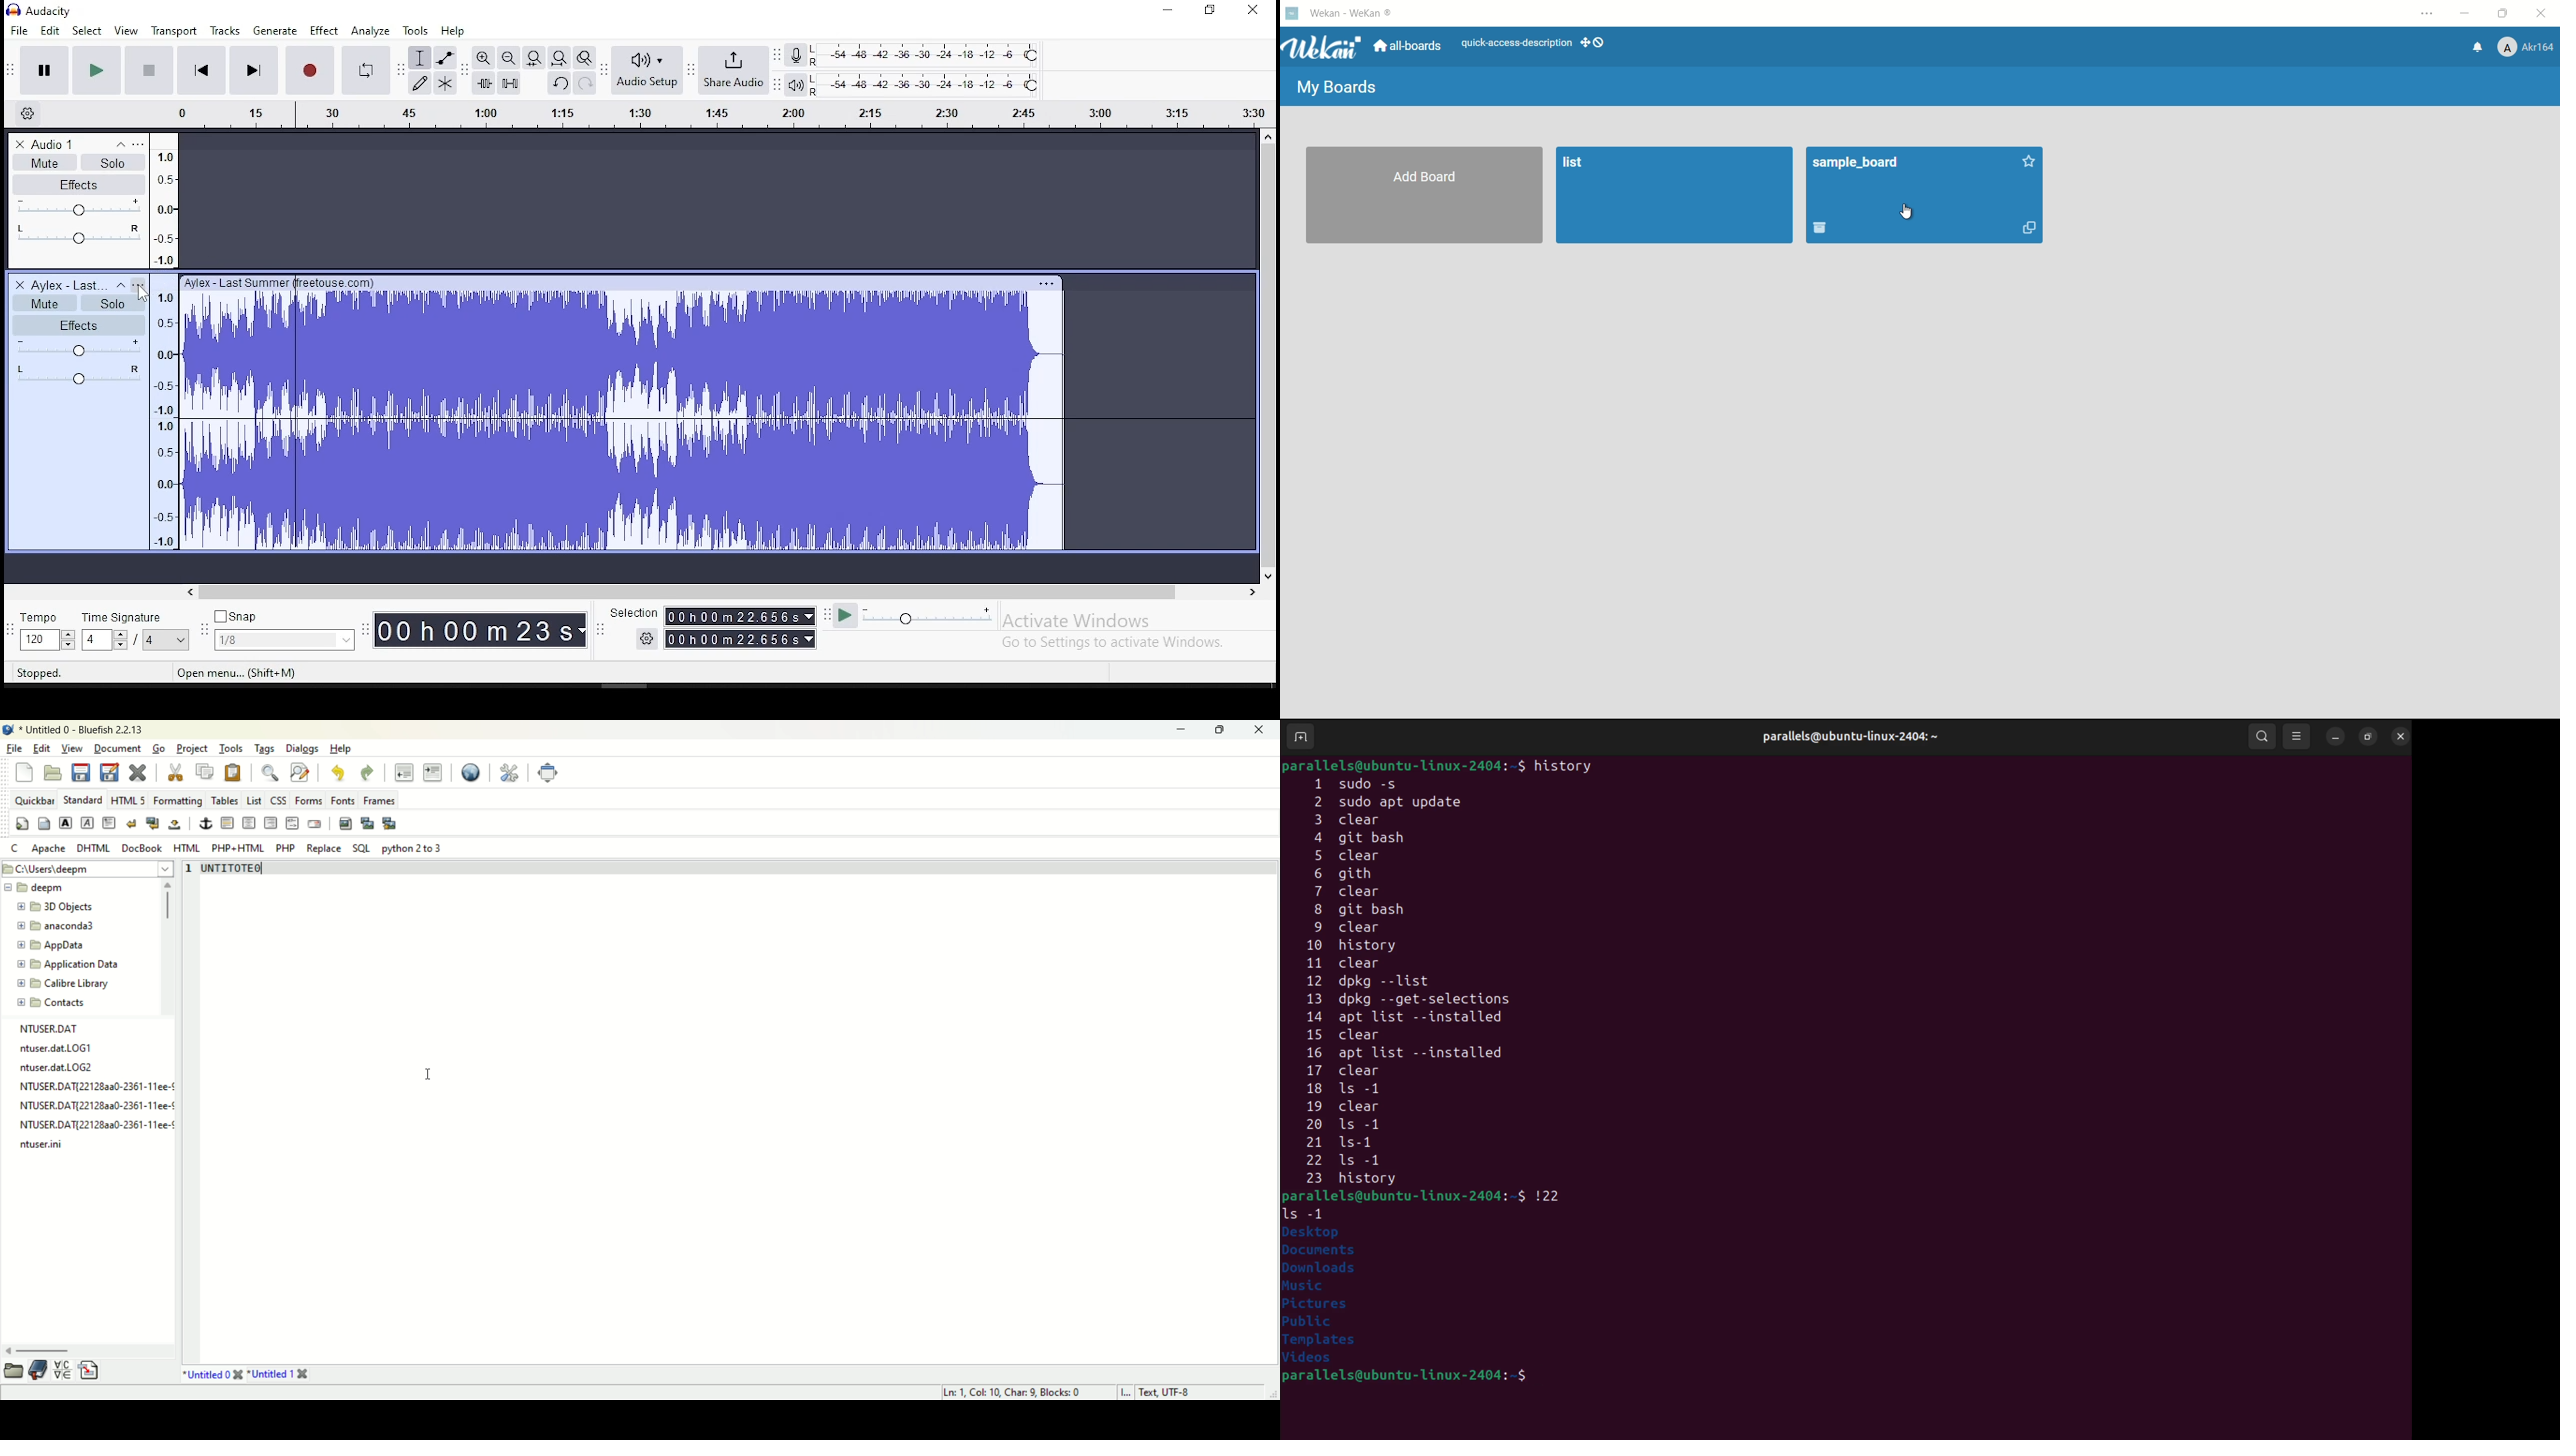 The image size is (2576, 1456). Describe the element at coordinates (174, 30) in the screenshot. I see `transport` at that location.